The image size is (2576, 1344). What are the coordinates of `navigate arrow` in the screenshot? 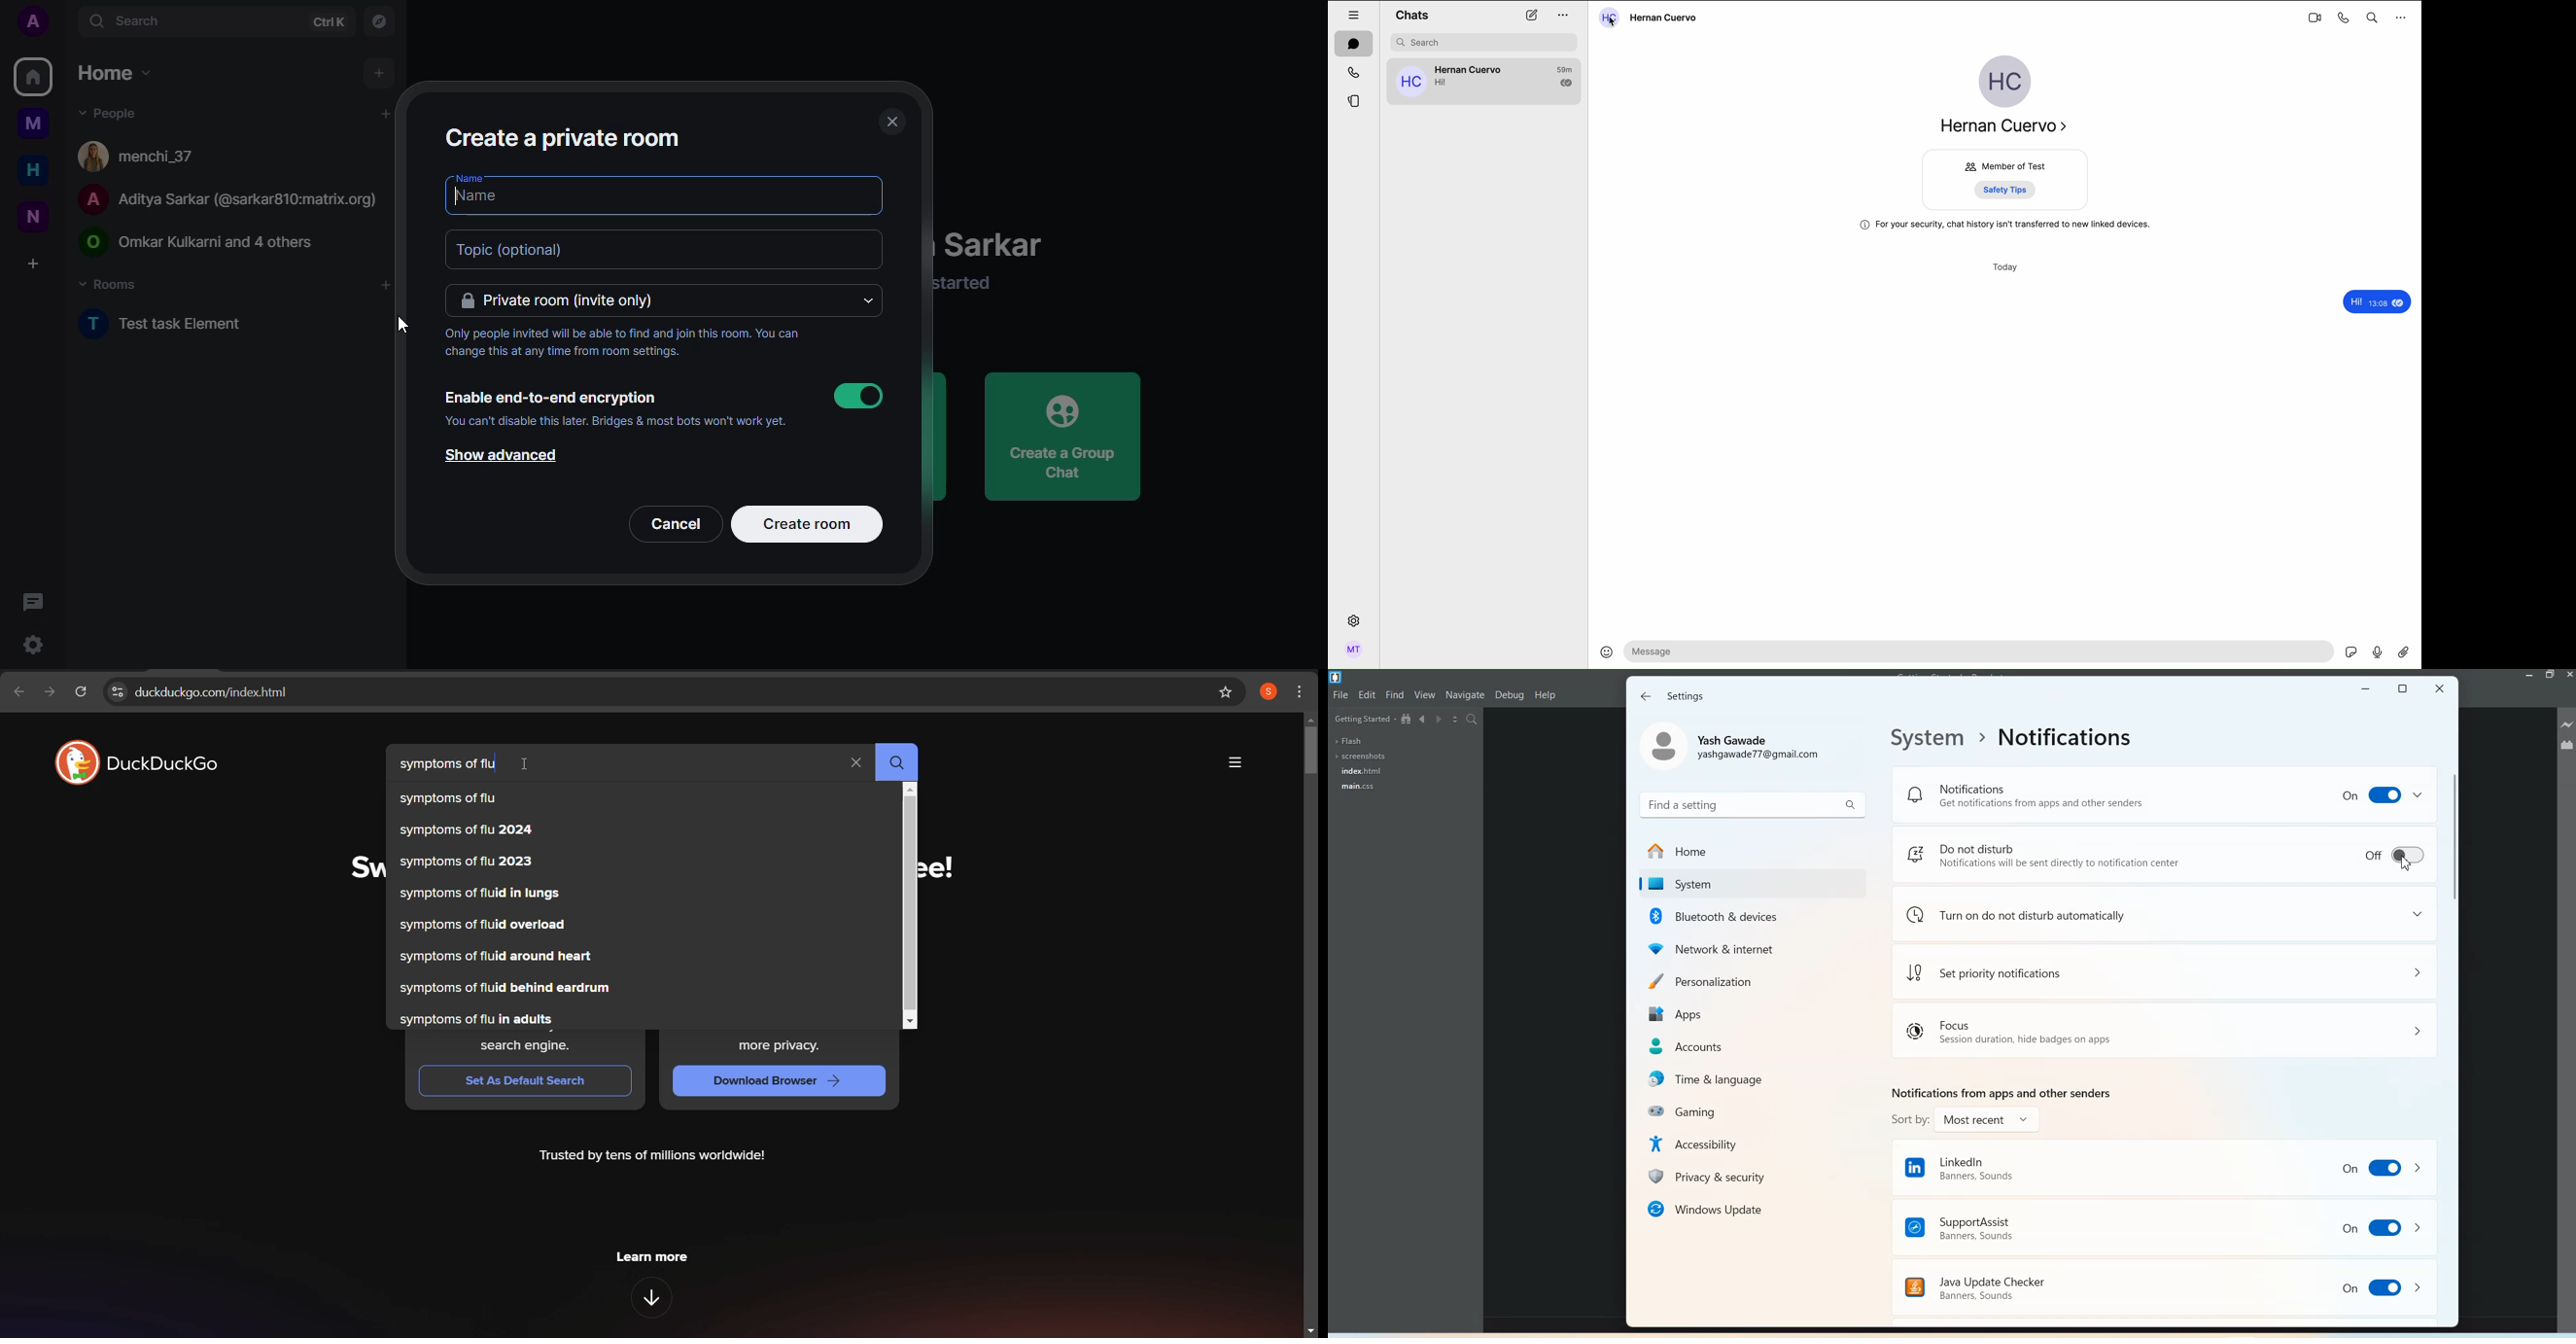 It's located at (2067, 126).